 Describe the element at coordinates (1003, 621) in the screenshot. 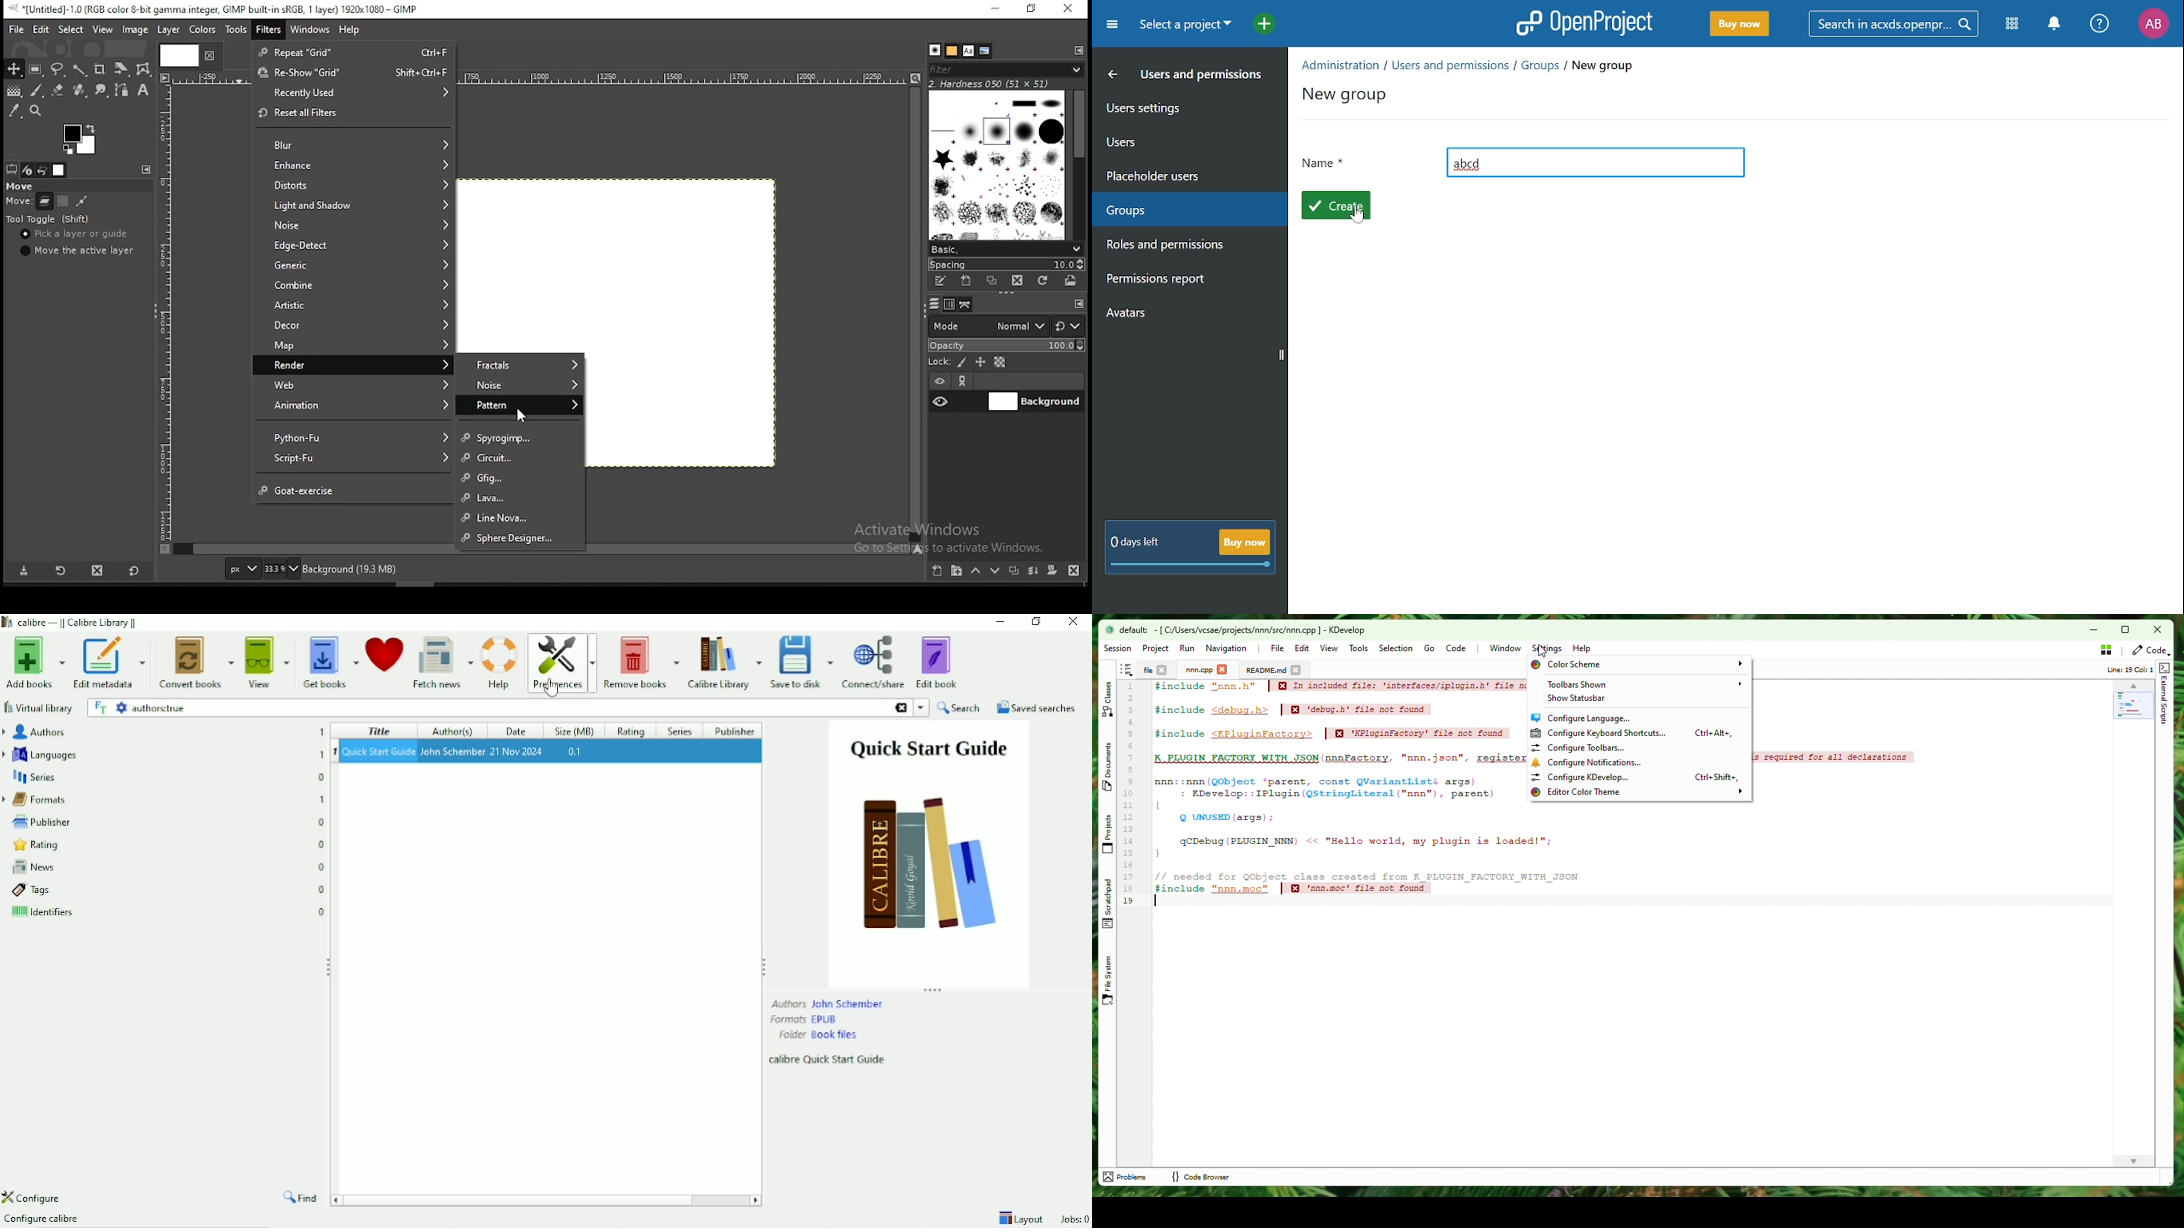

I see `Minimize` at that location.